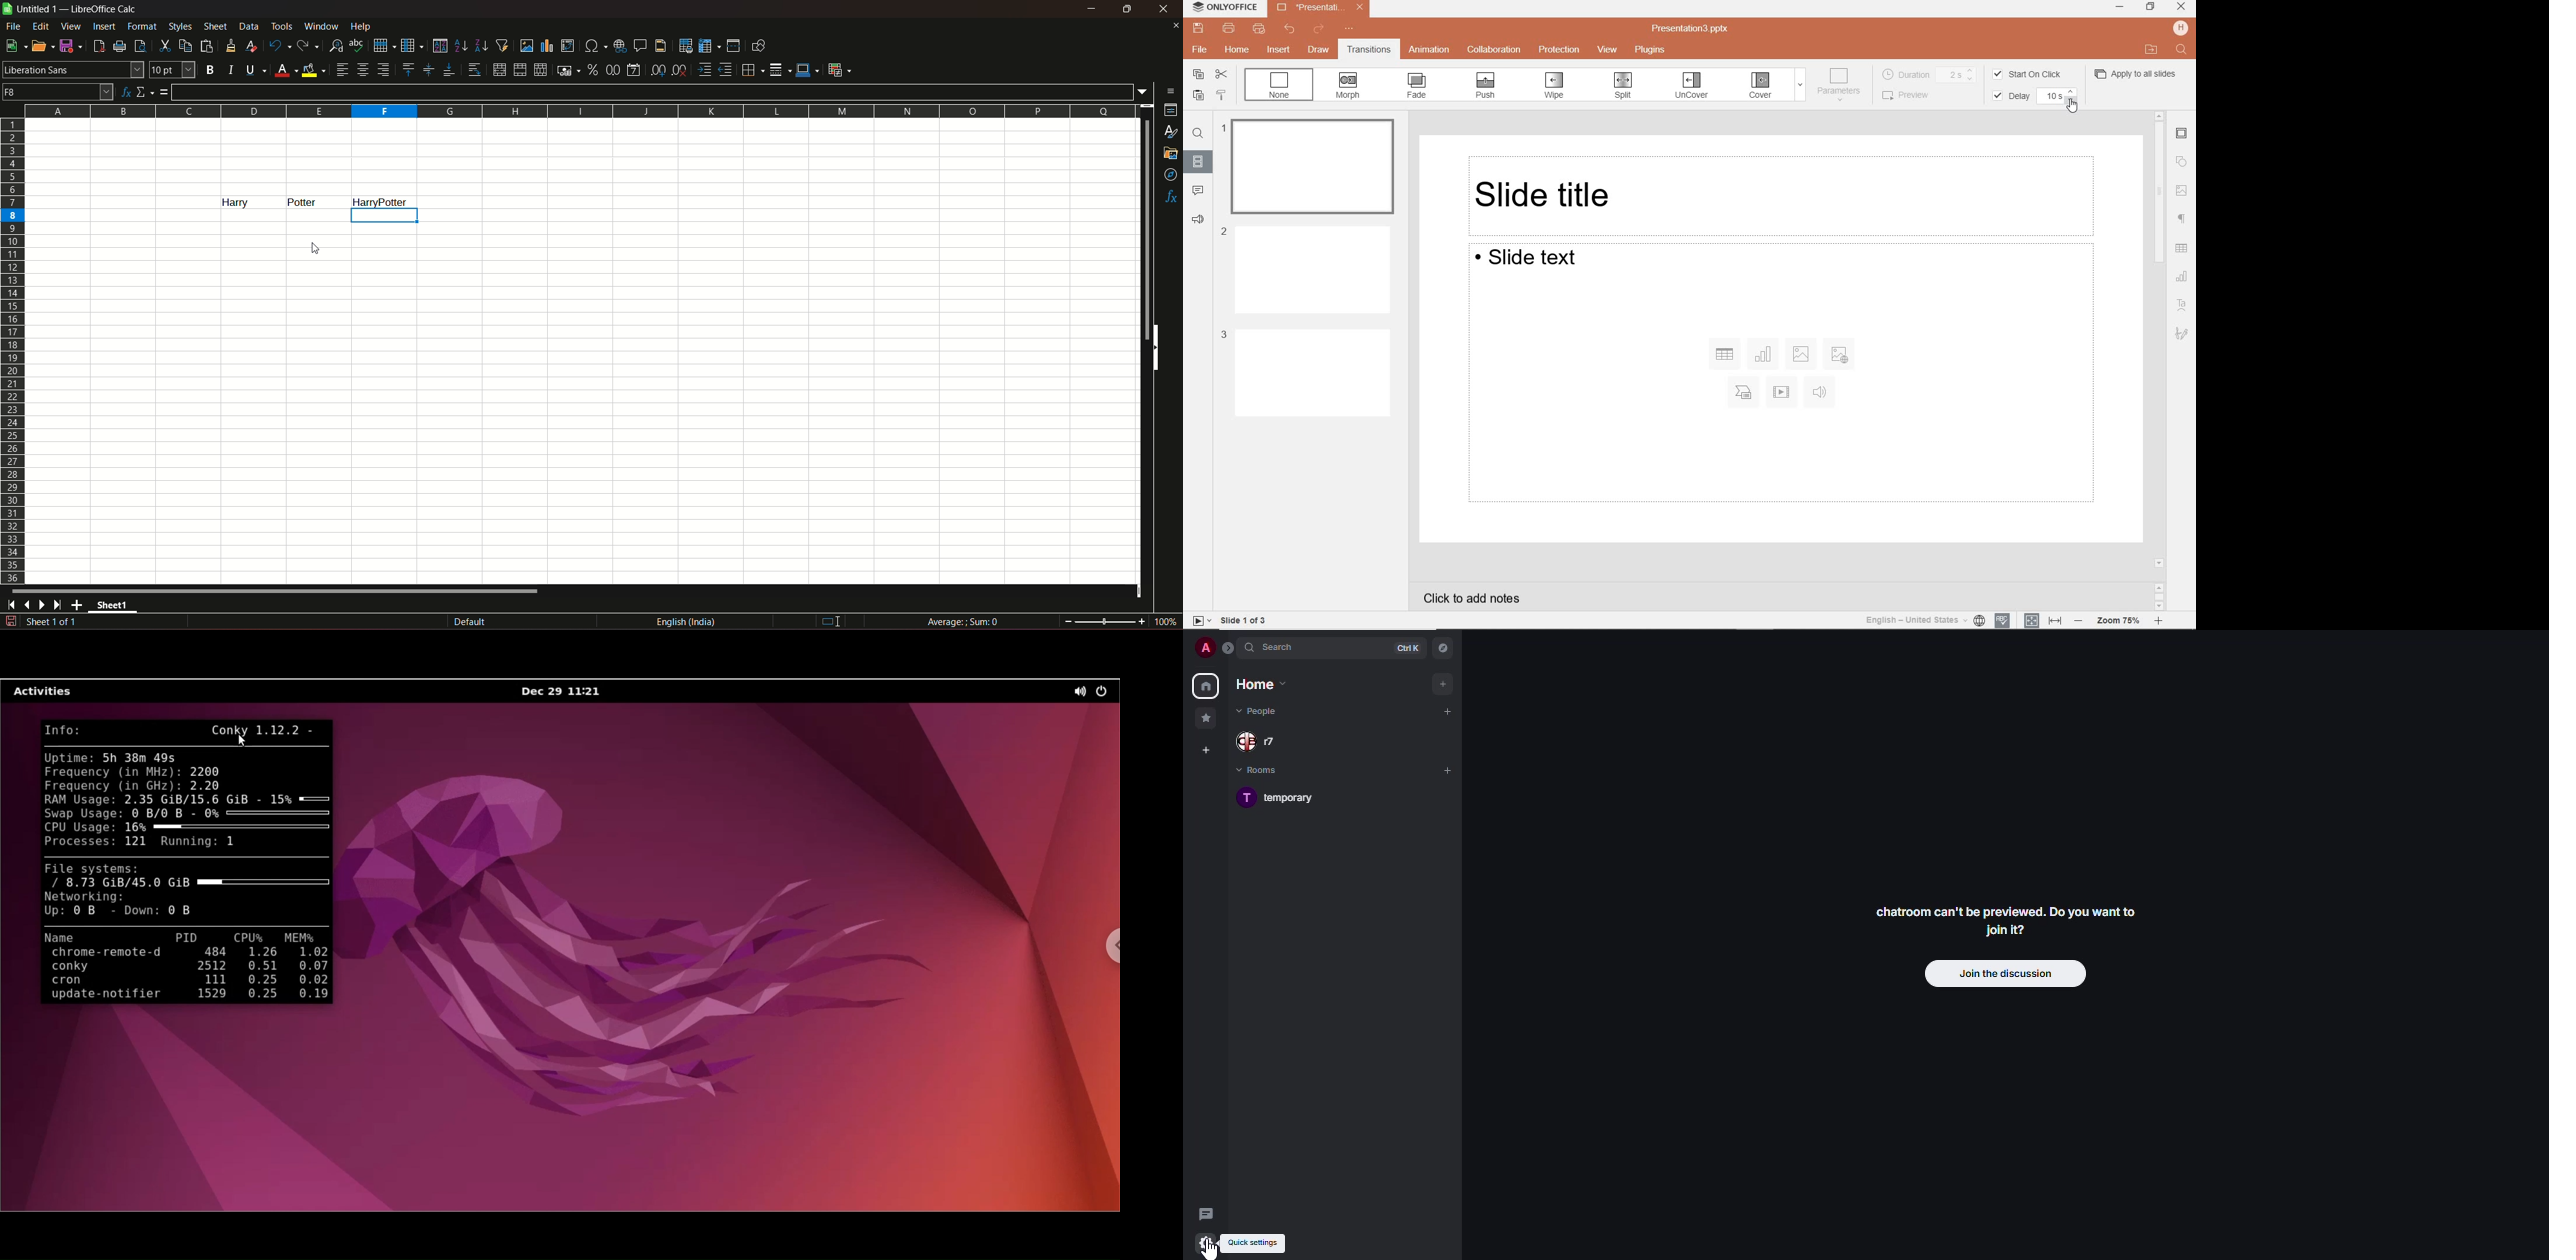  I want to click on define print area, so click(685, 46).